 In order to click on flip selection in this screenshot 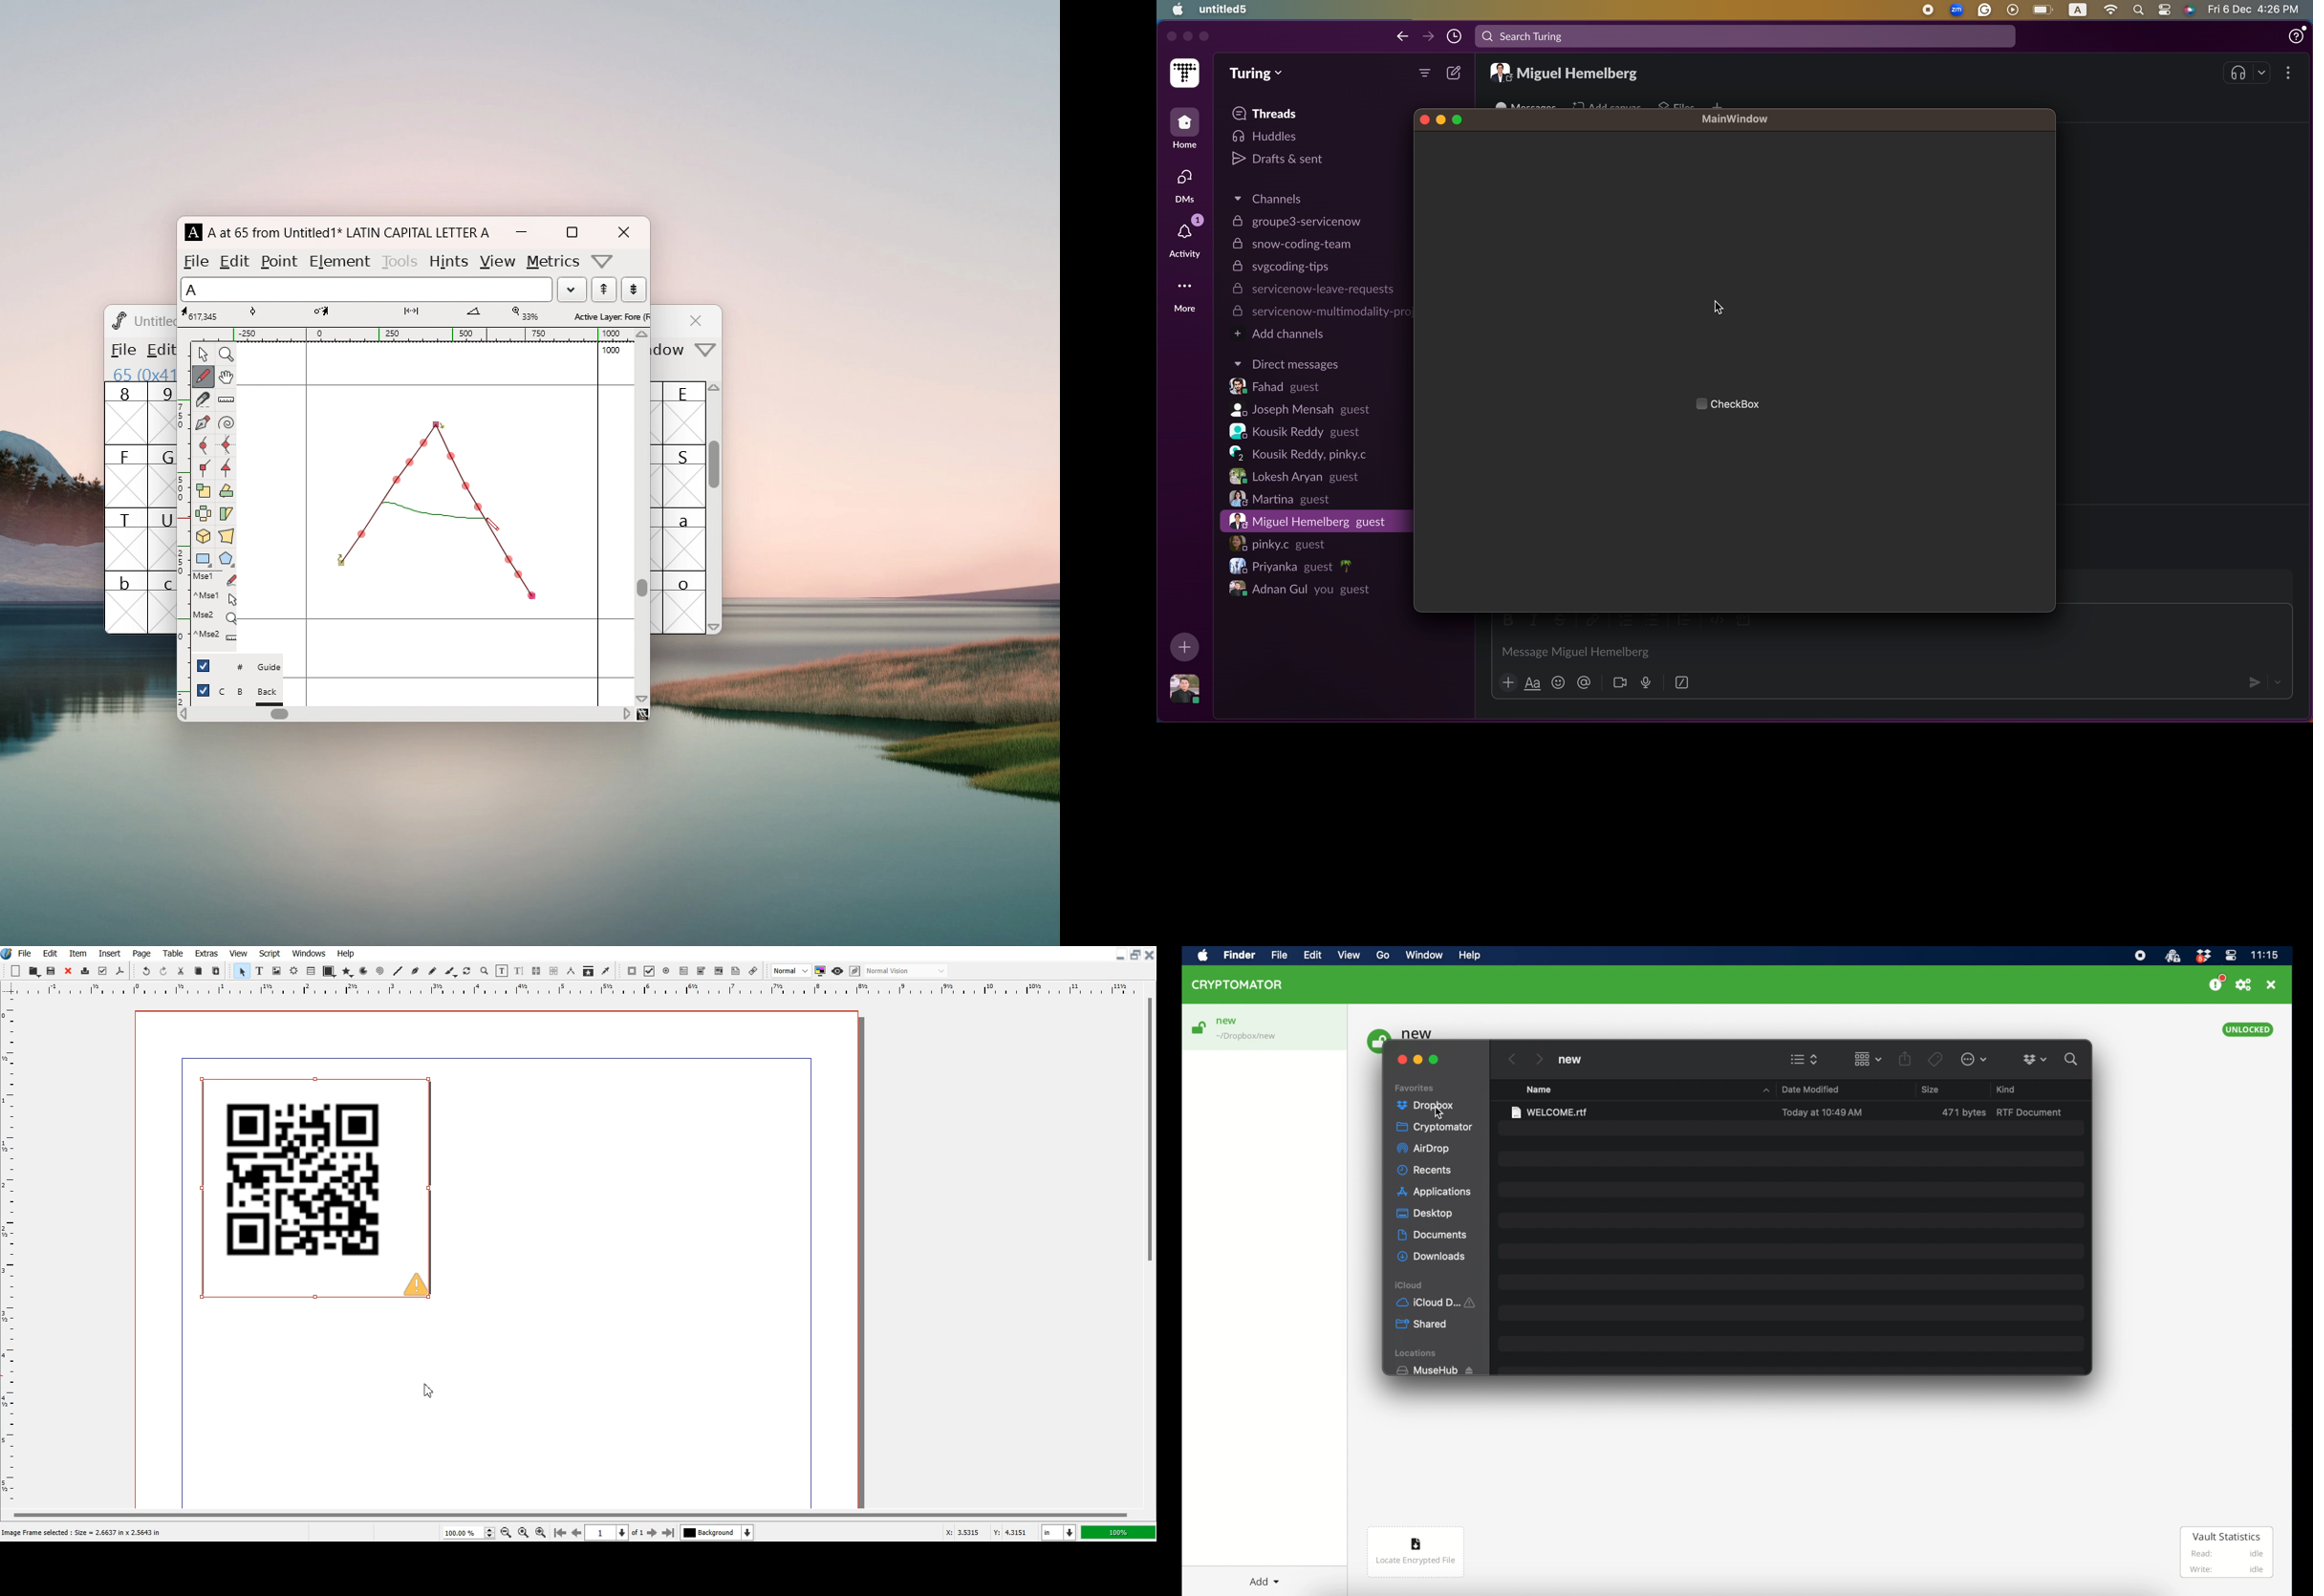, I will do `click(203, 516)`.